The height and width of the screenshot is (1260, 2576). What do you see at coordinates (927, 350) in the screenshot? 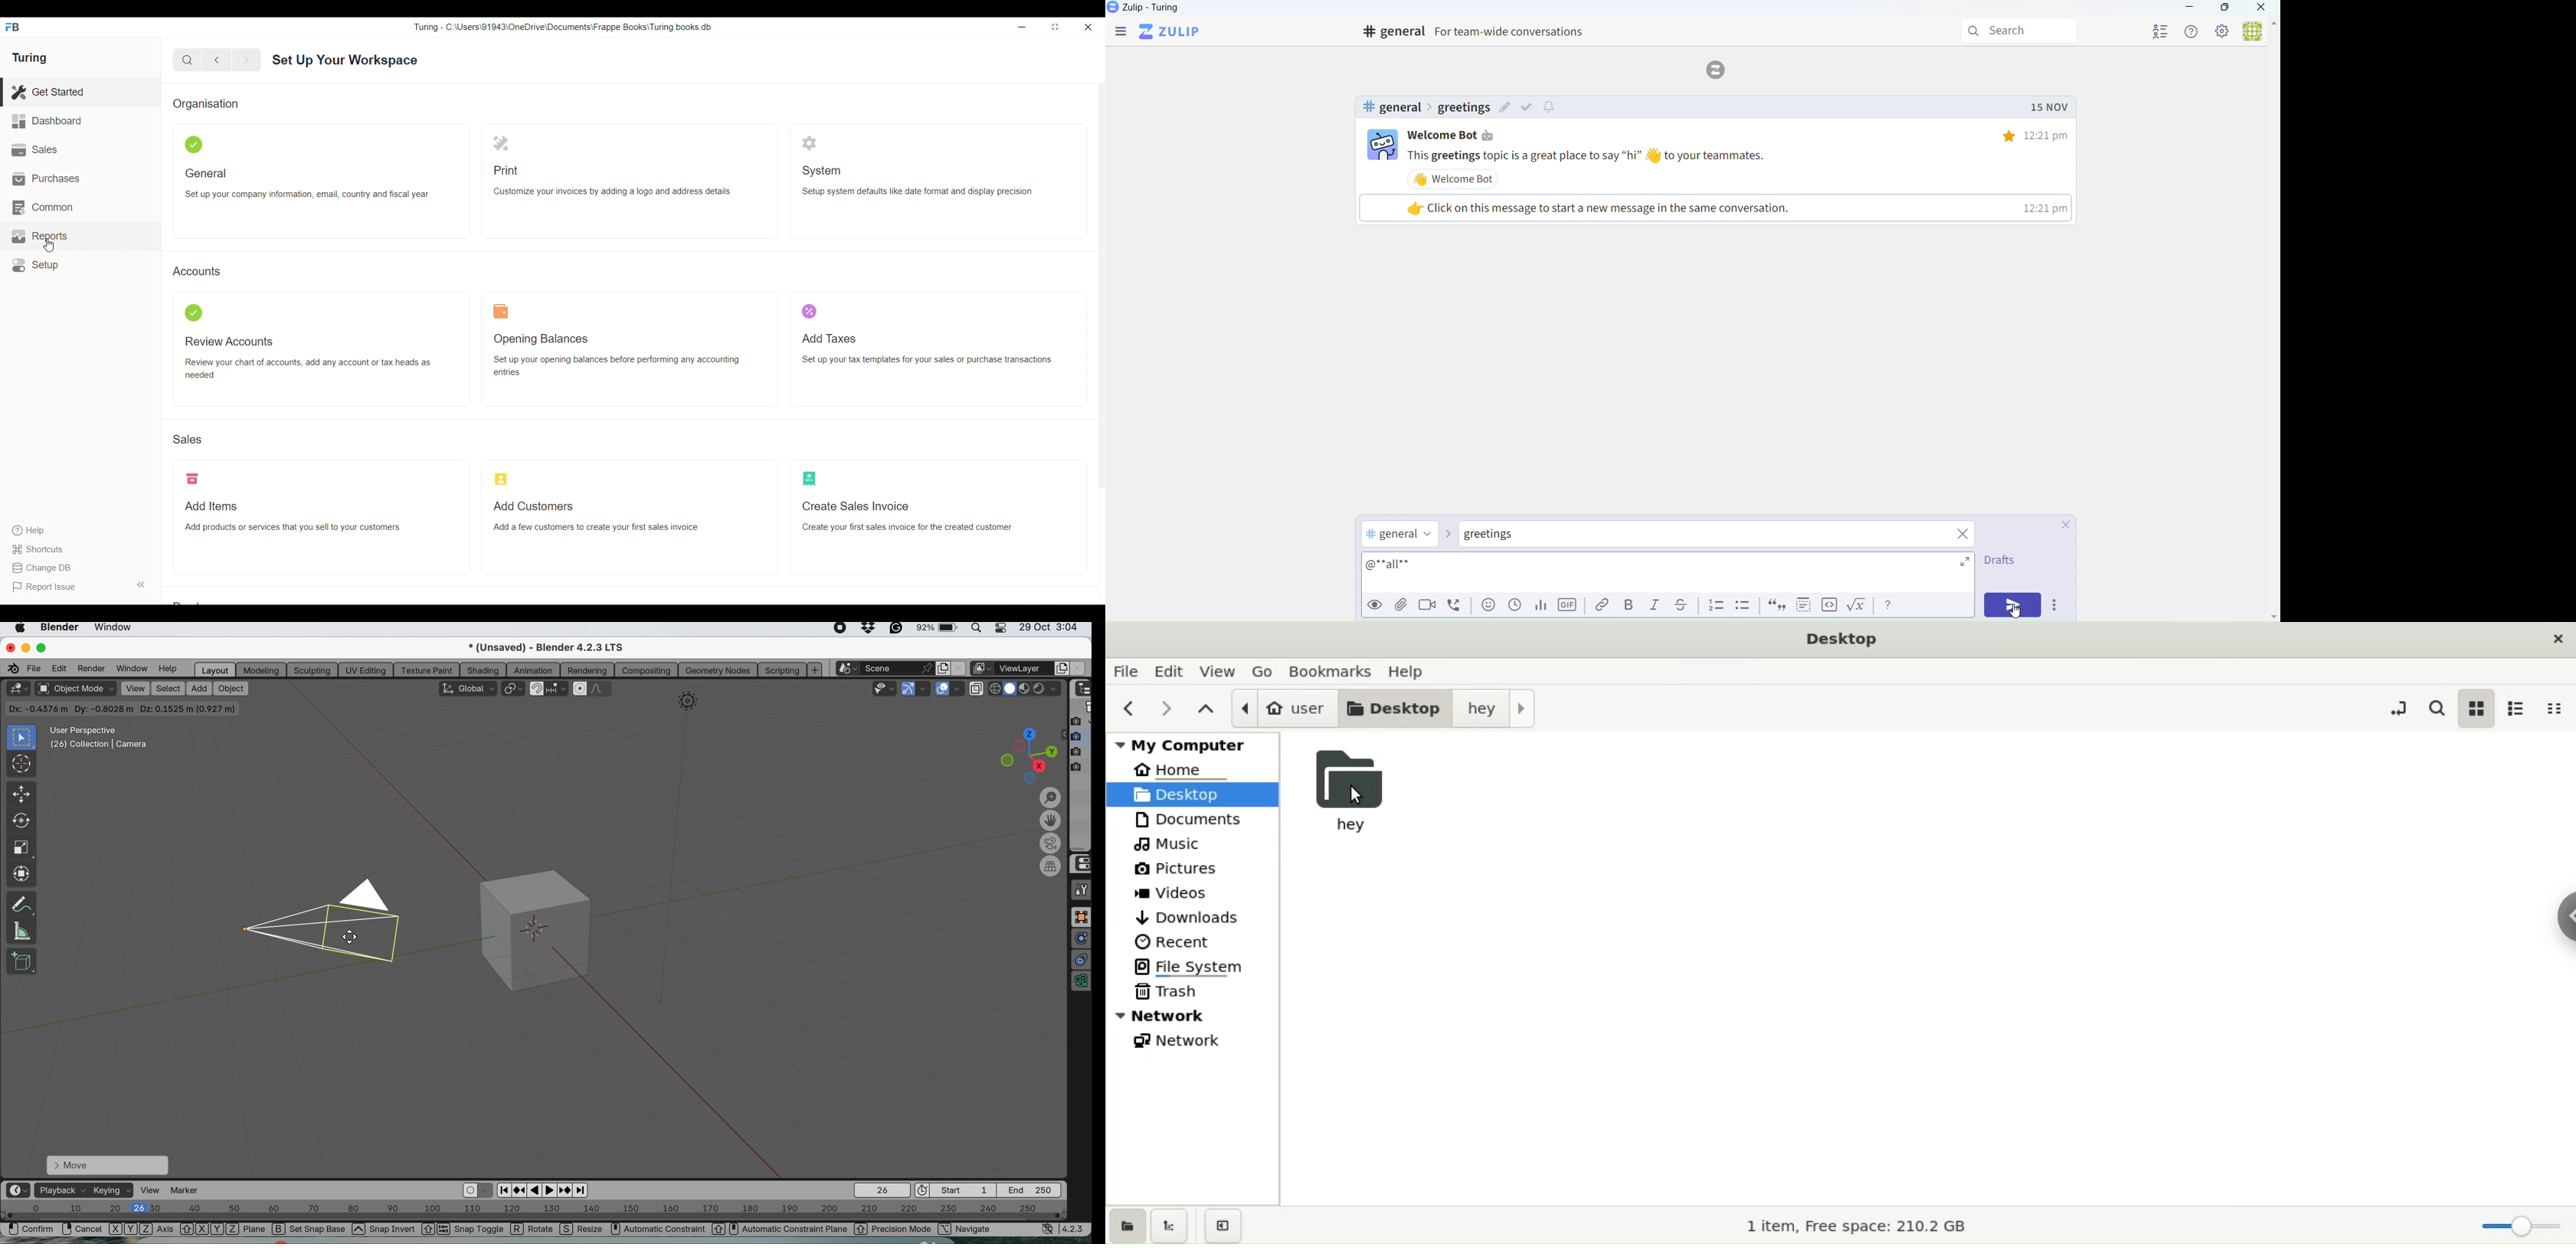
I see `Add Taxes Set up your tax templates for your sales or purchase transactions` at bounding box center [927, 350].